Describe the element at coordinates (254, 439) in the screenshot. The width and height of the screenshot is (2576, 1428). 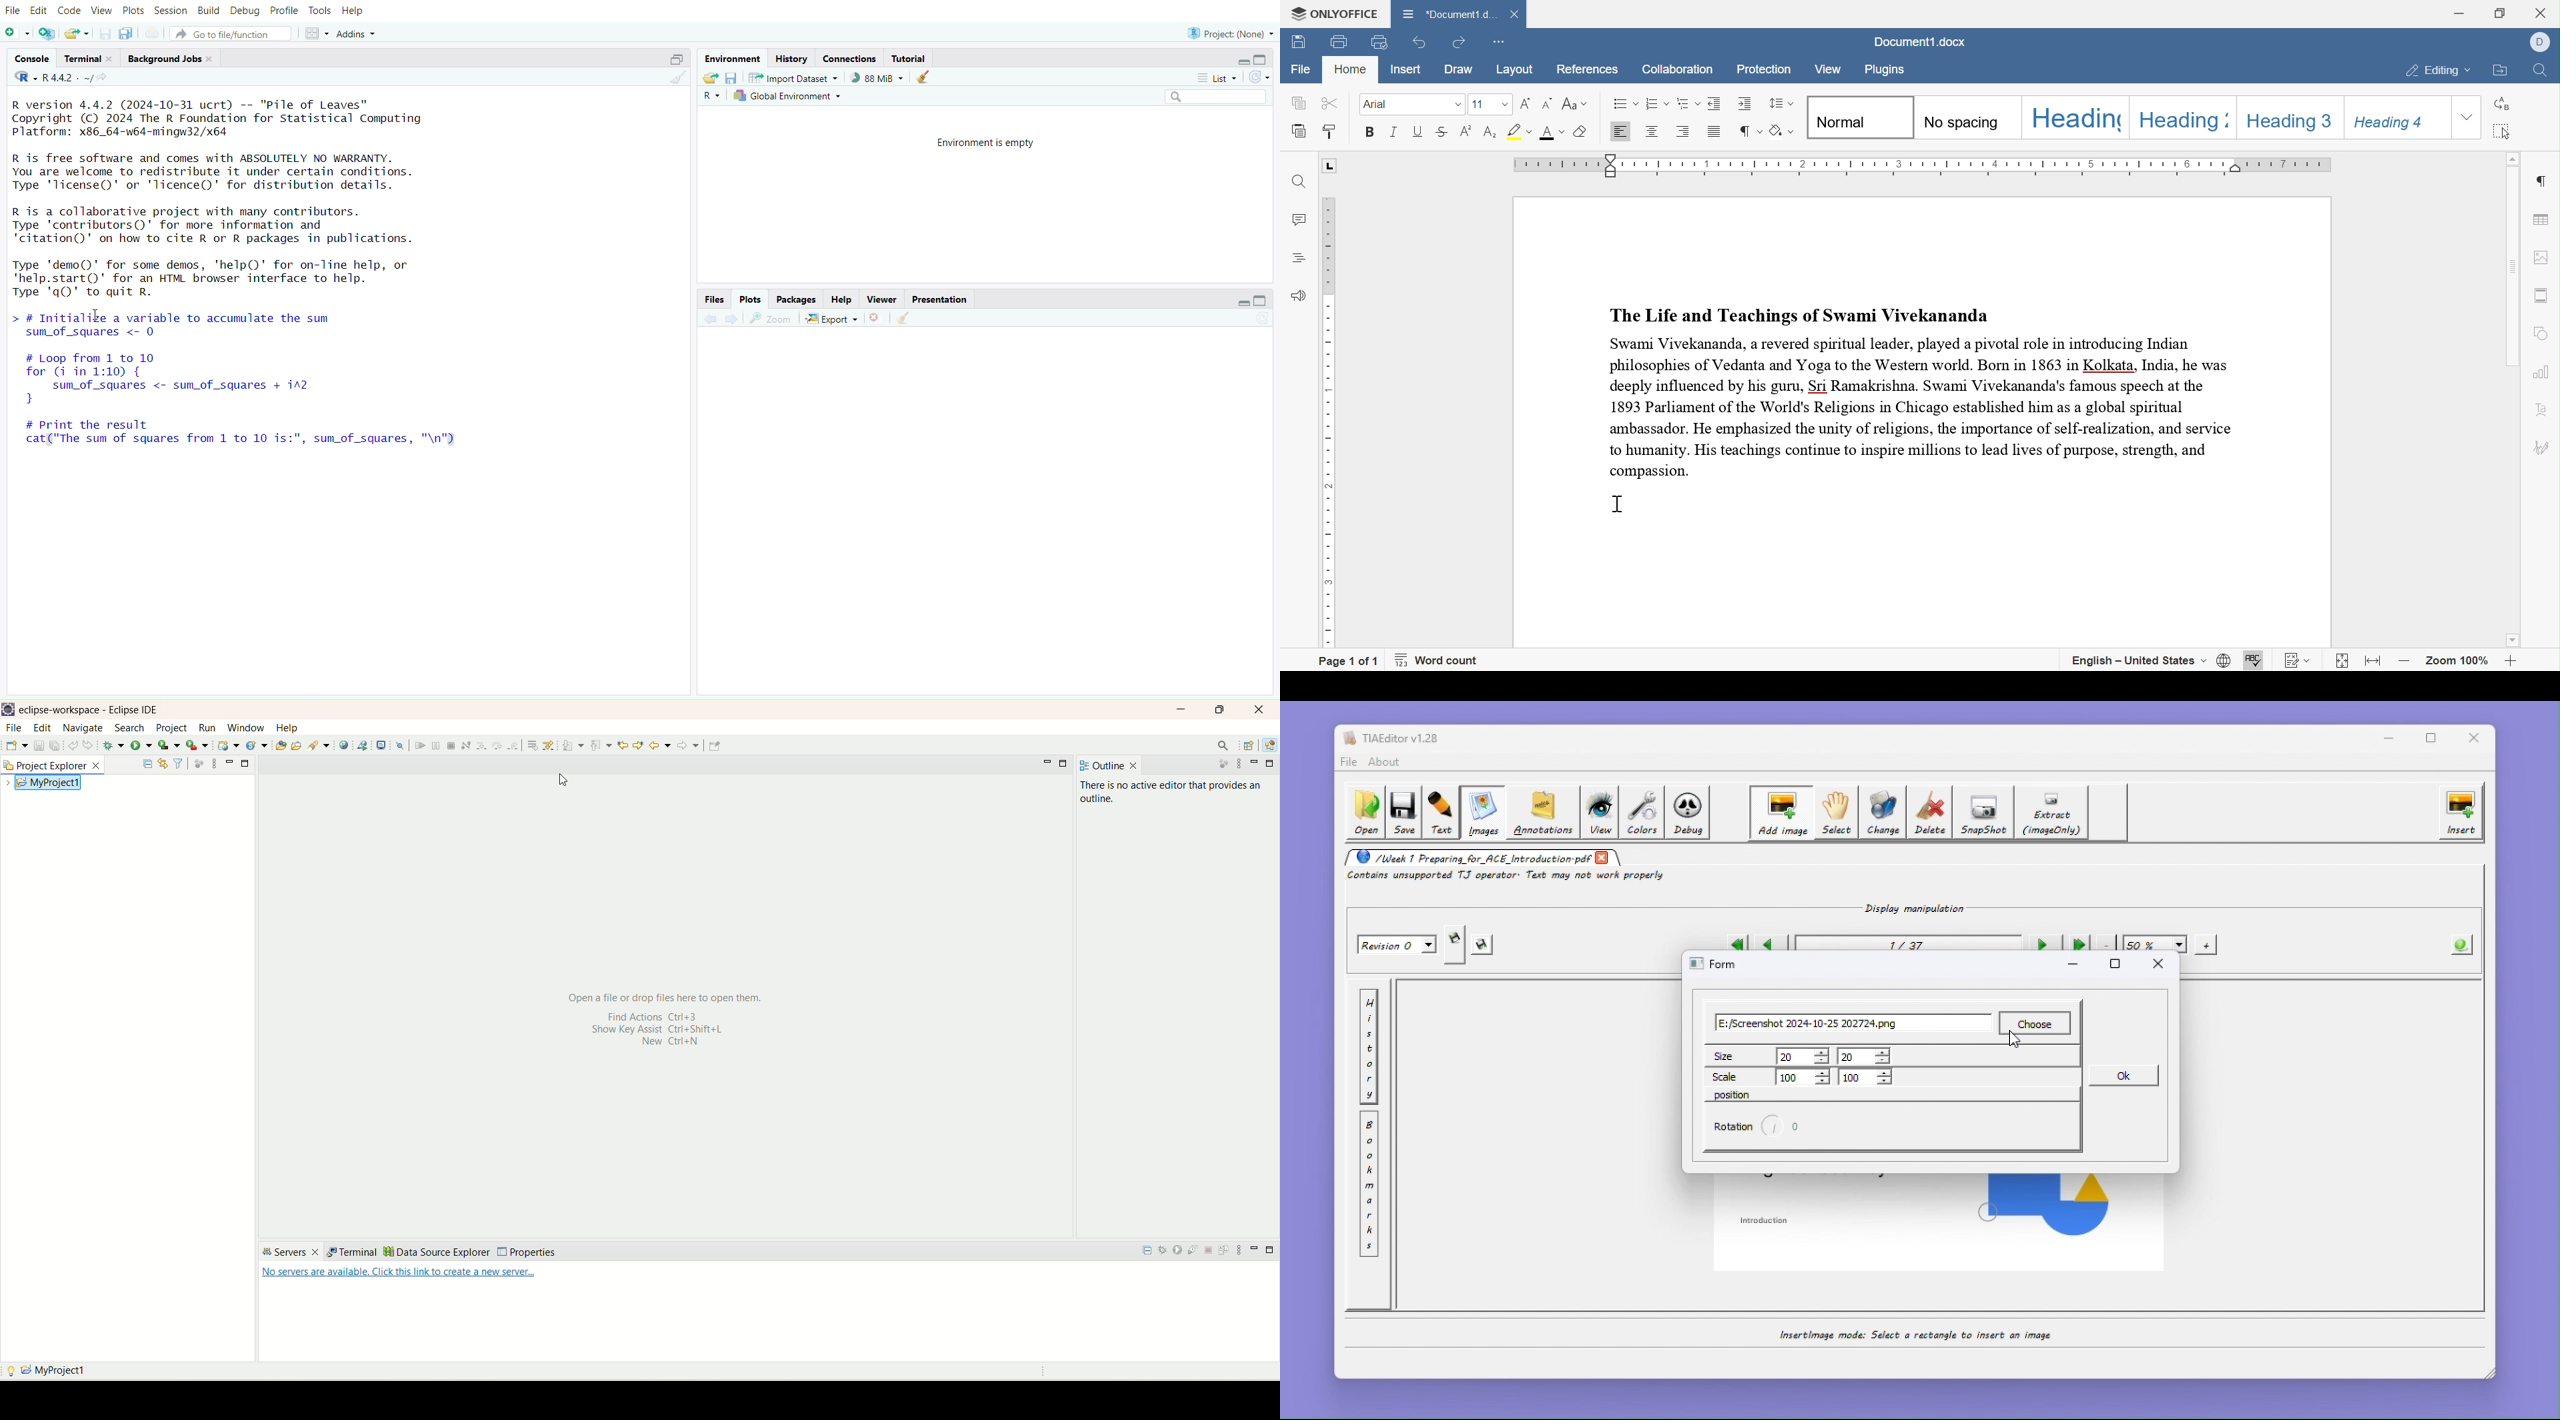
I see `cat( The sum oT squares Trom 1 to 10 1s:”, sum_oT_squares, "\n")` at that location.